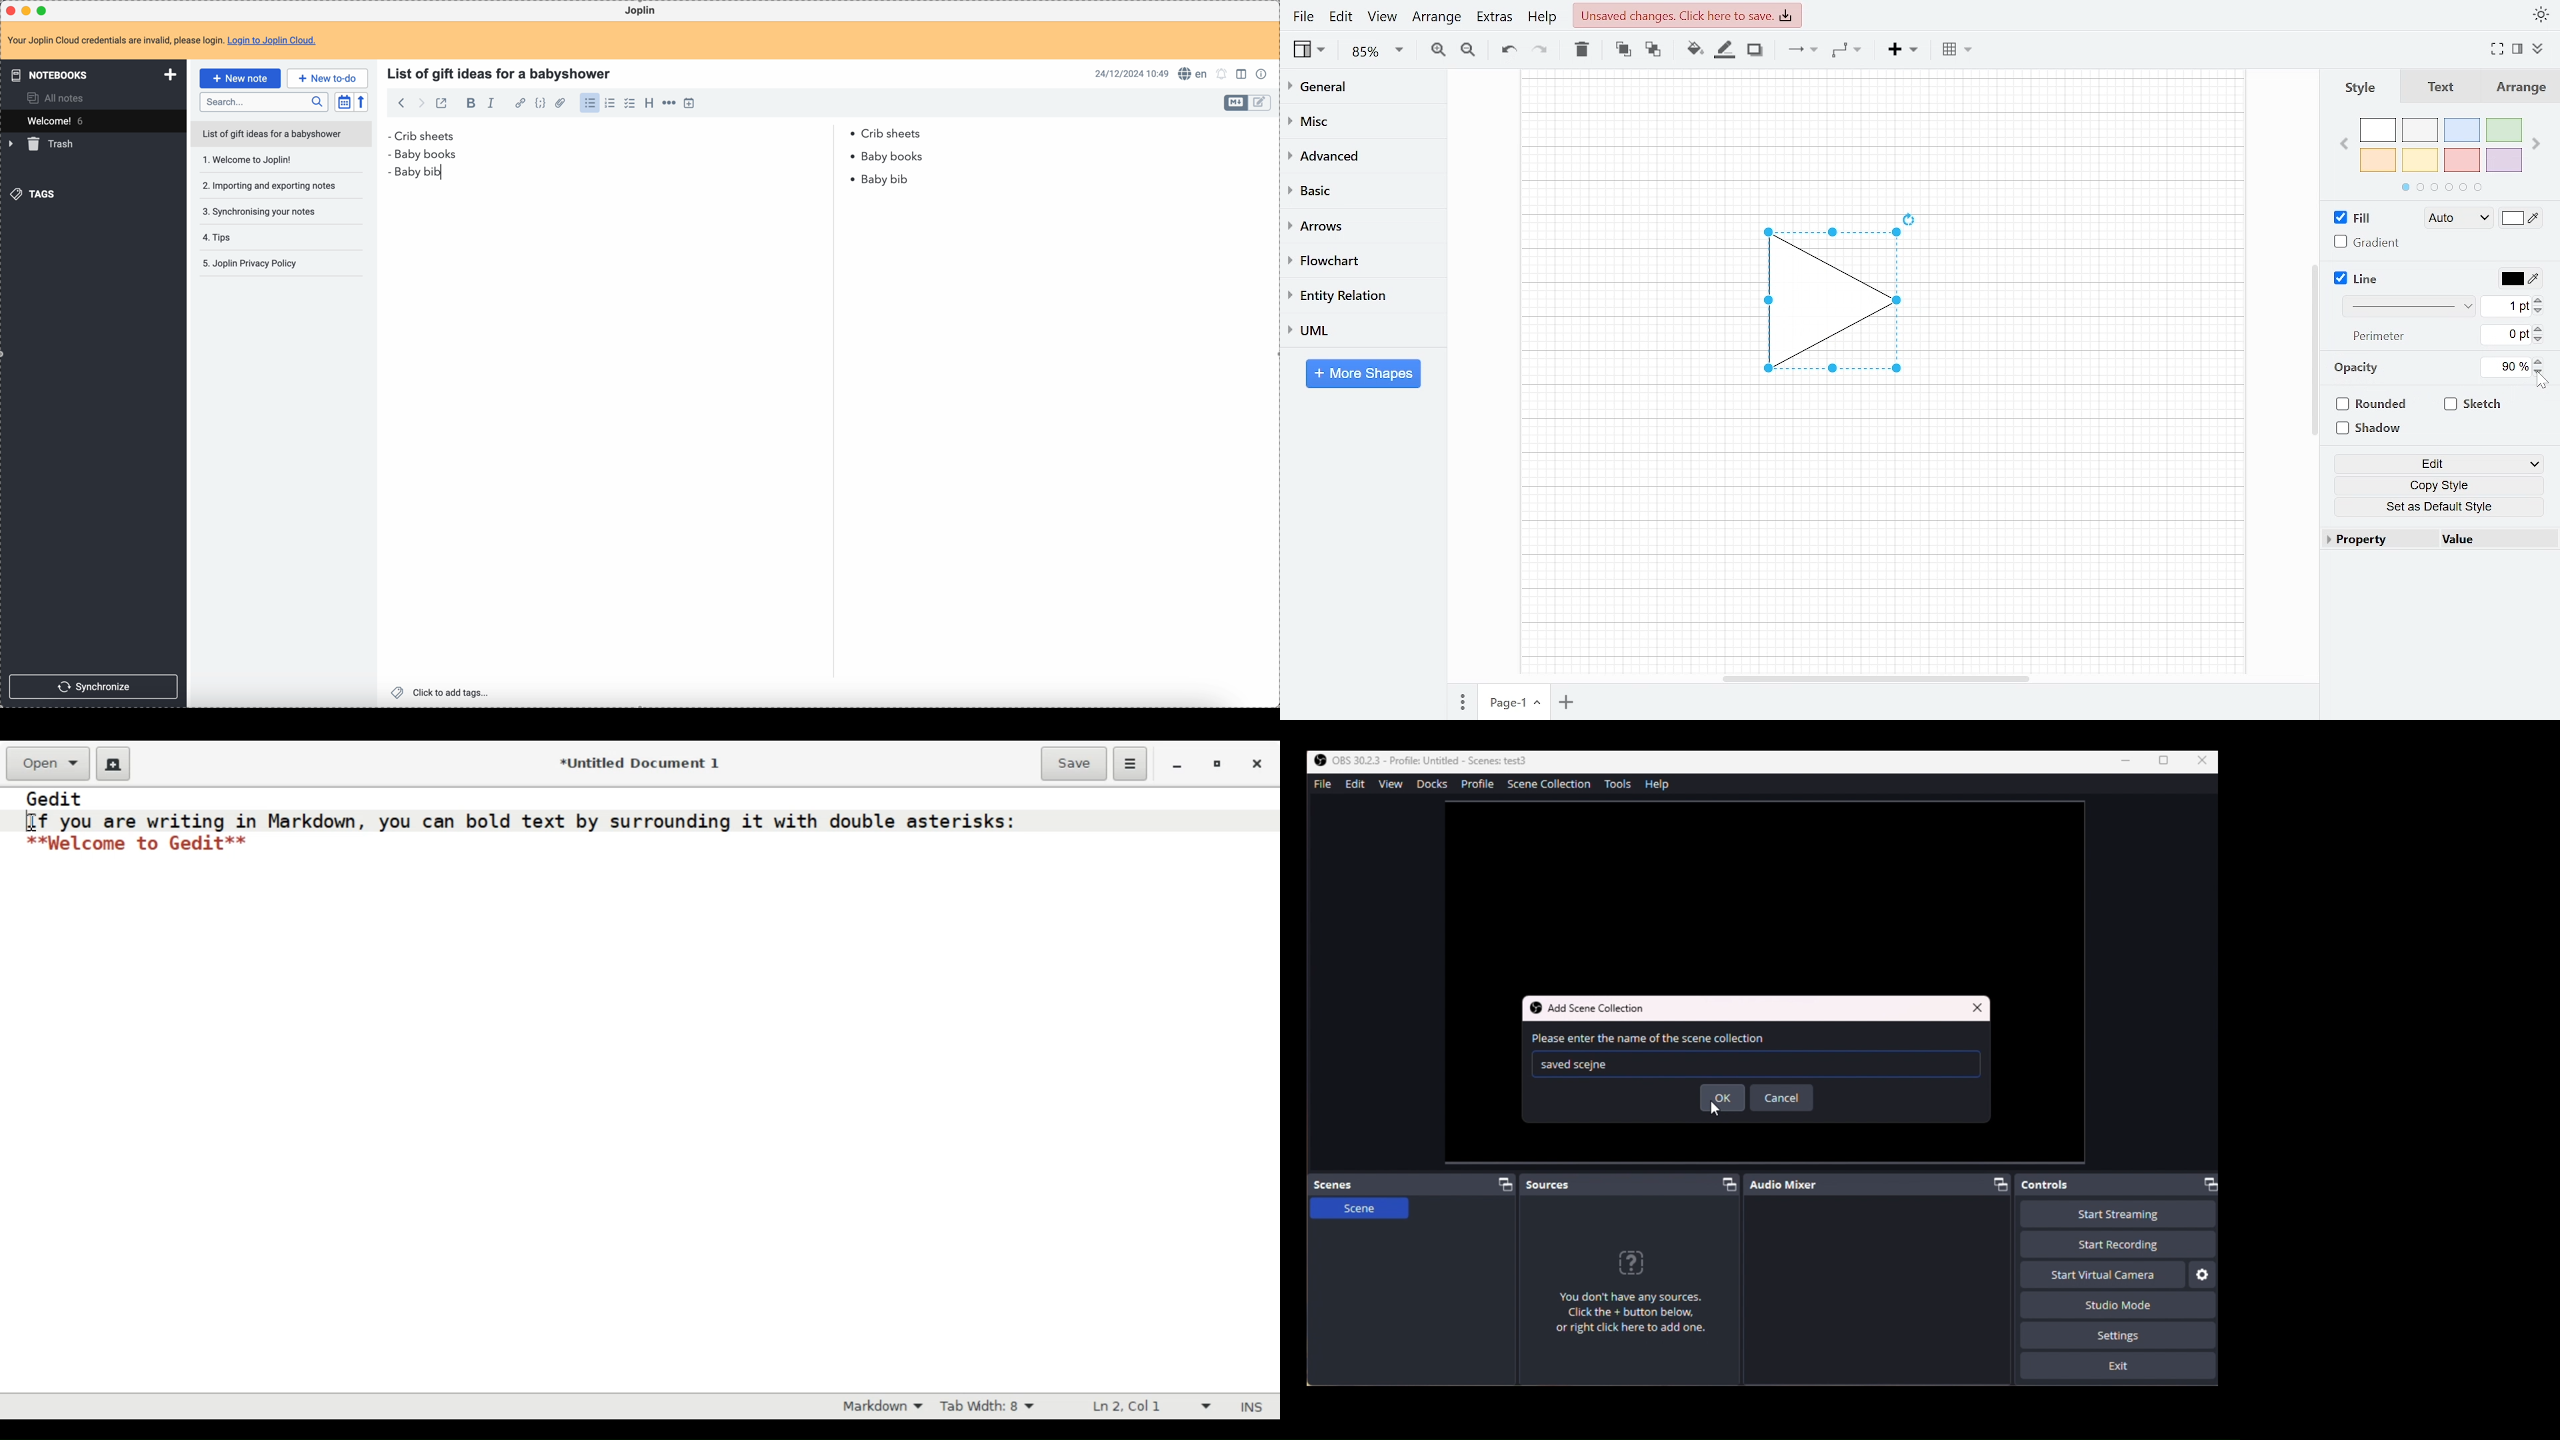 This screenshot has height=1456, width=2576. Describe the element at coordinates (1353, 785) in the screenshot. I see `Edit` at that location.